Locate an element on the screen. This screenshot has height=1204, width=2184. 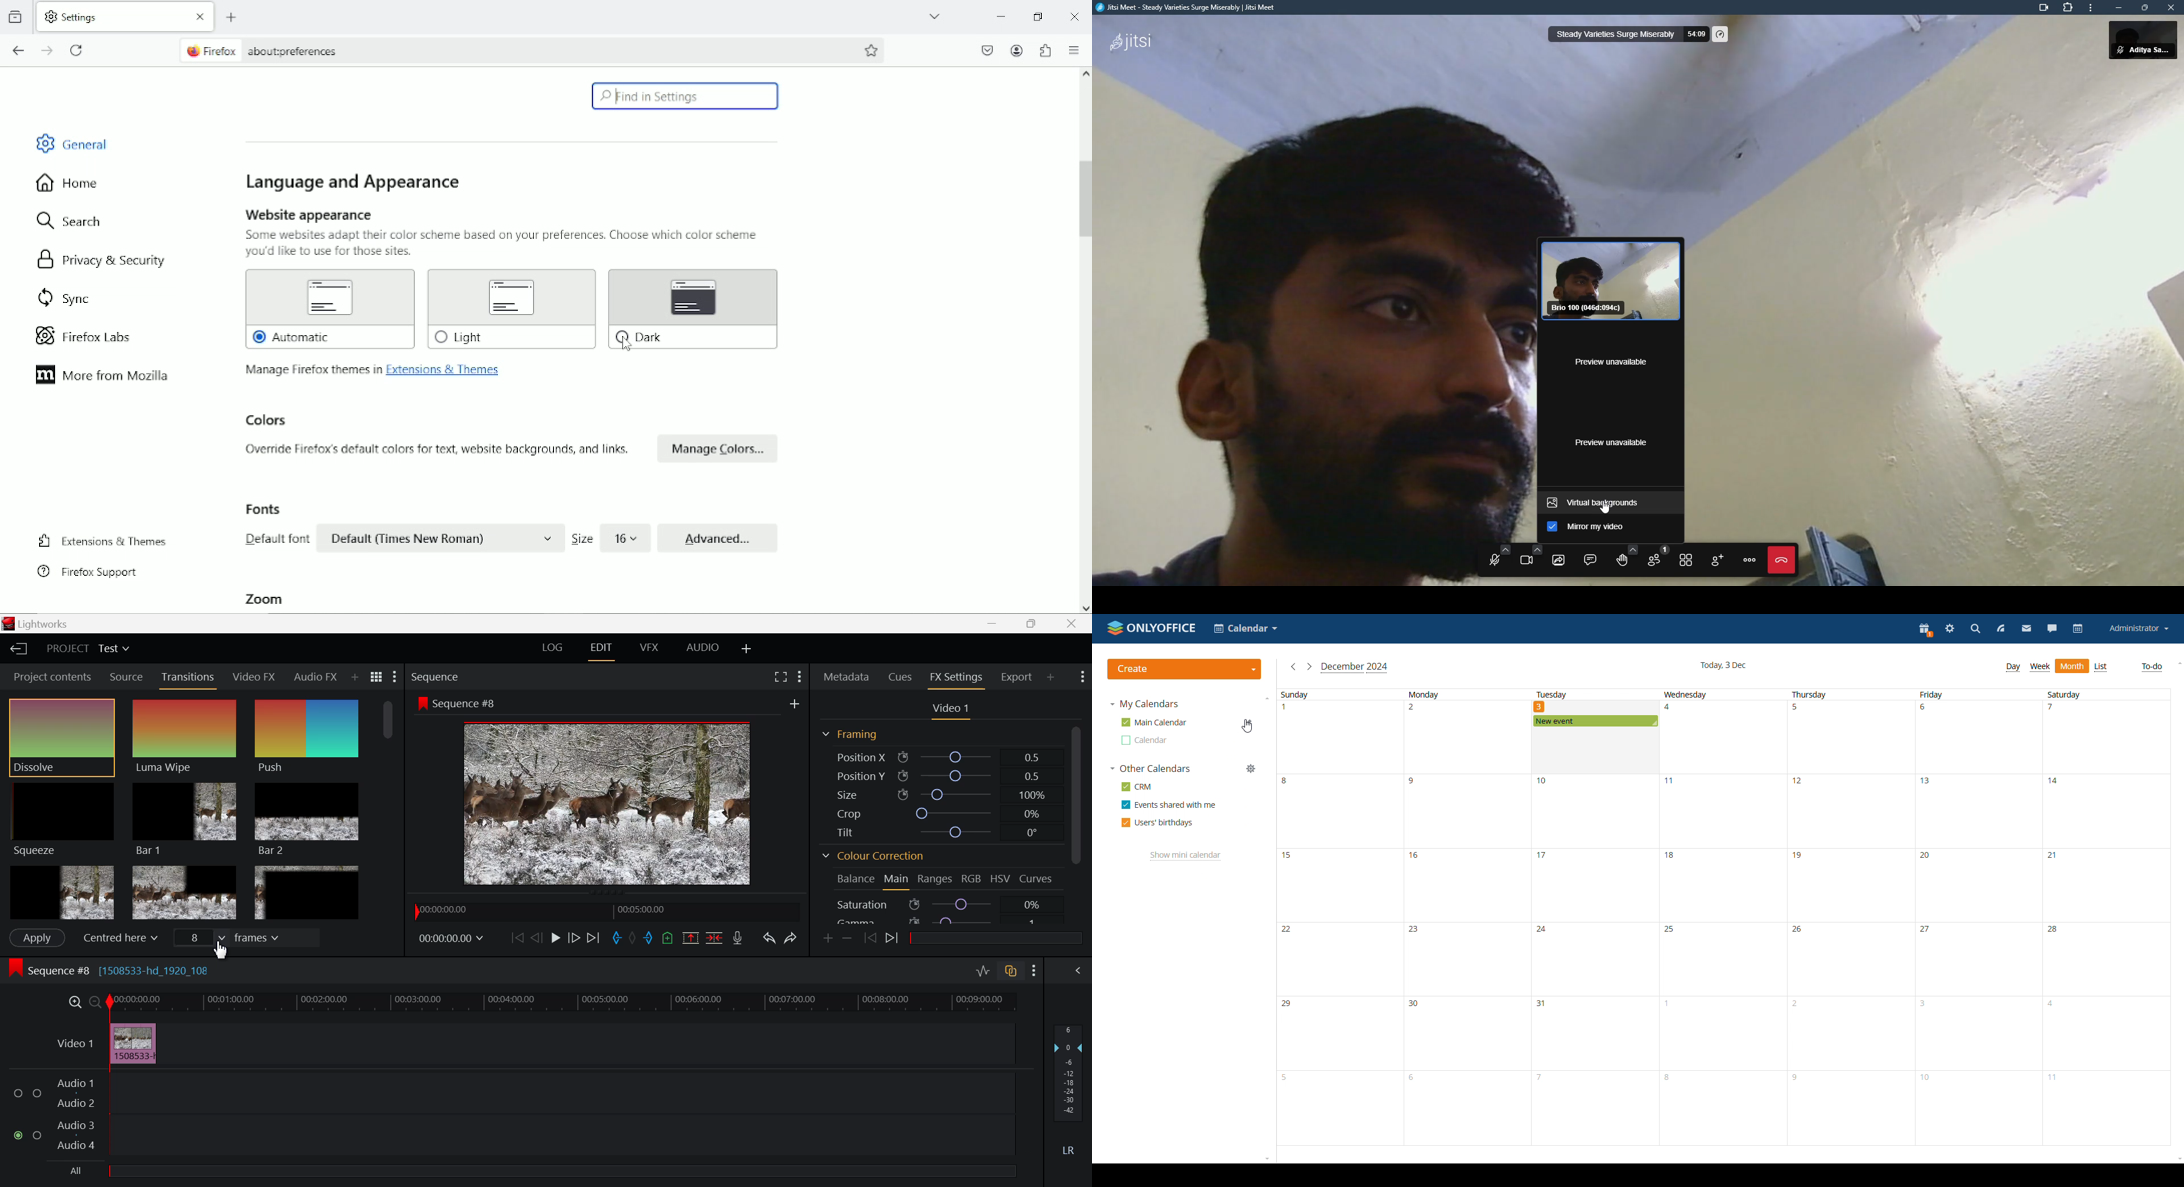
cursor is located at coordinates (1247, 729).